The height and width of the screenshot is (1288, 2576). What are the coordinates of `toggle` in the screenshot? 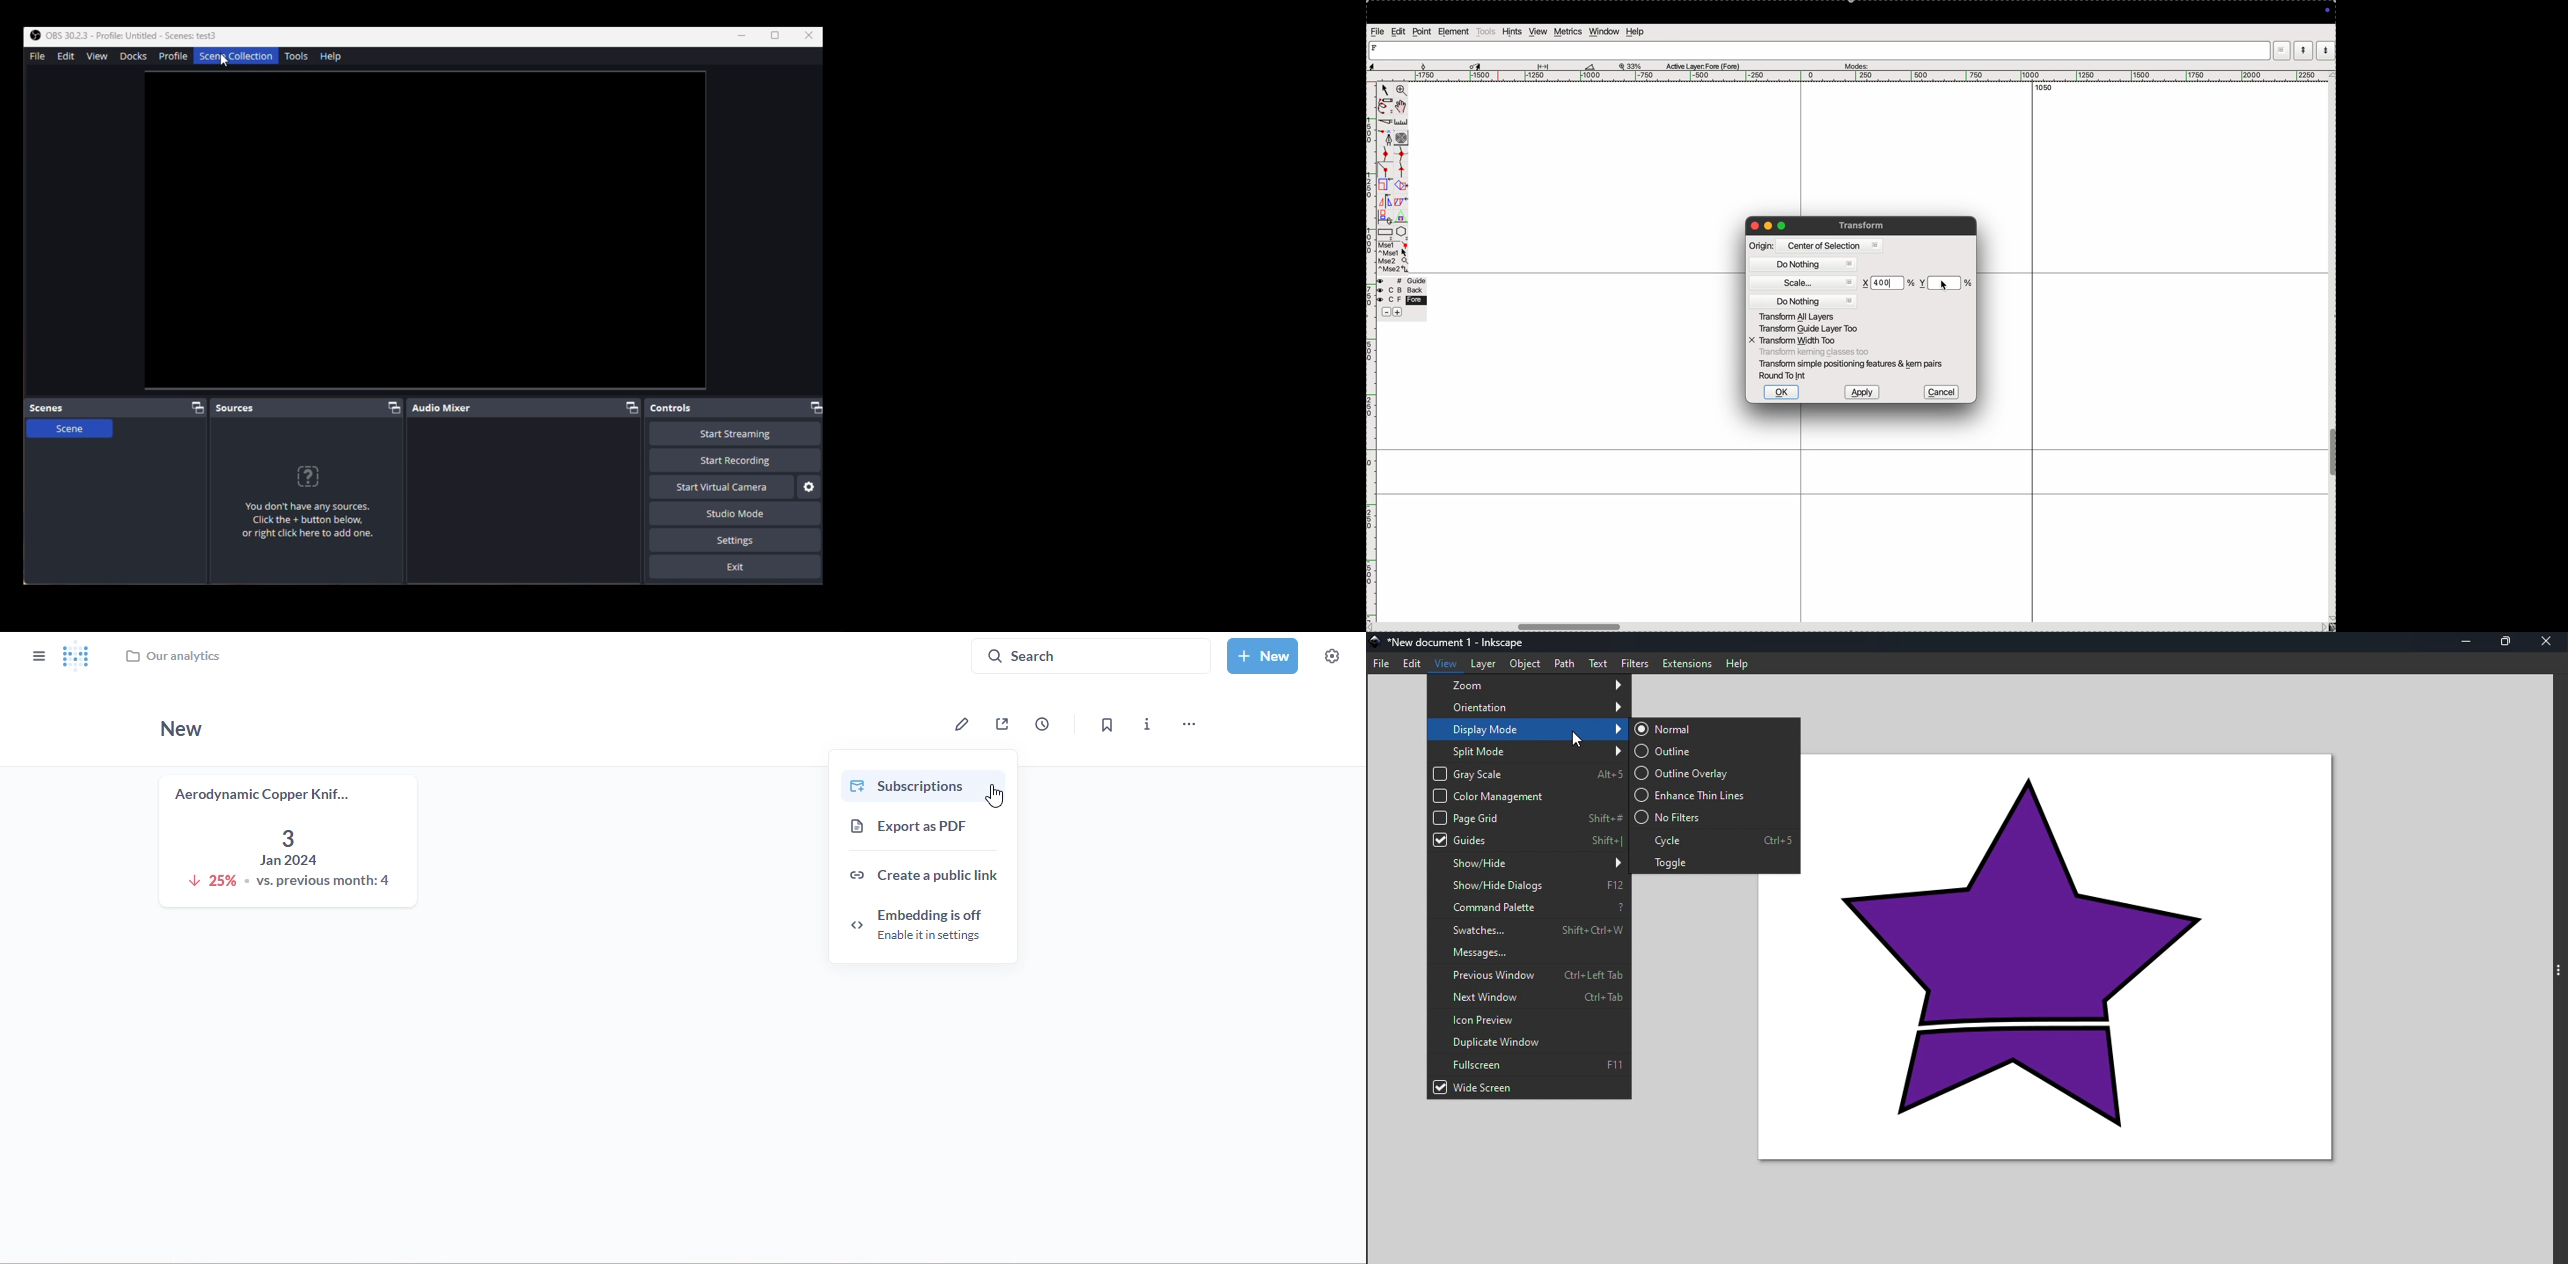 It's located at (1402, 107).